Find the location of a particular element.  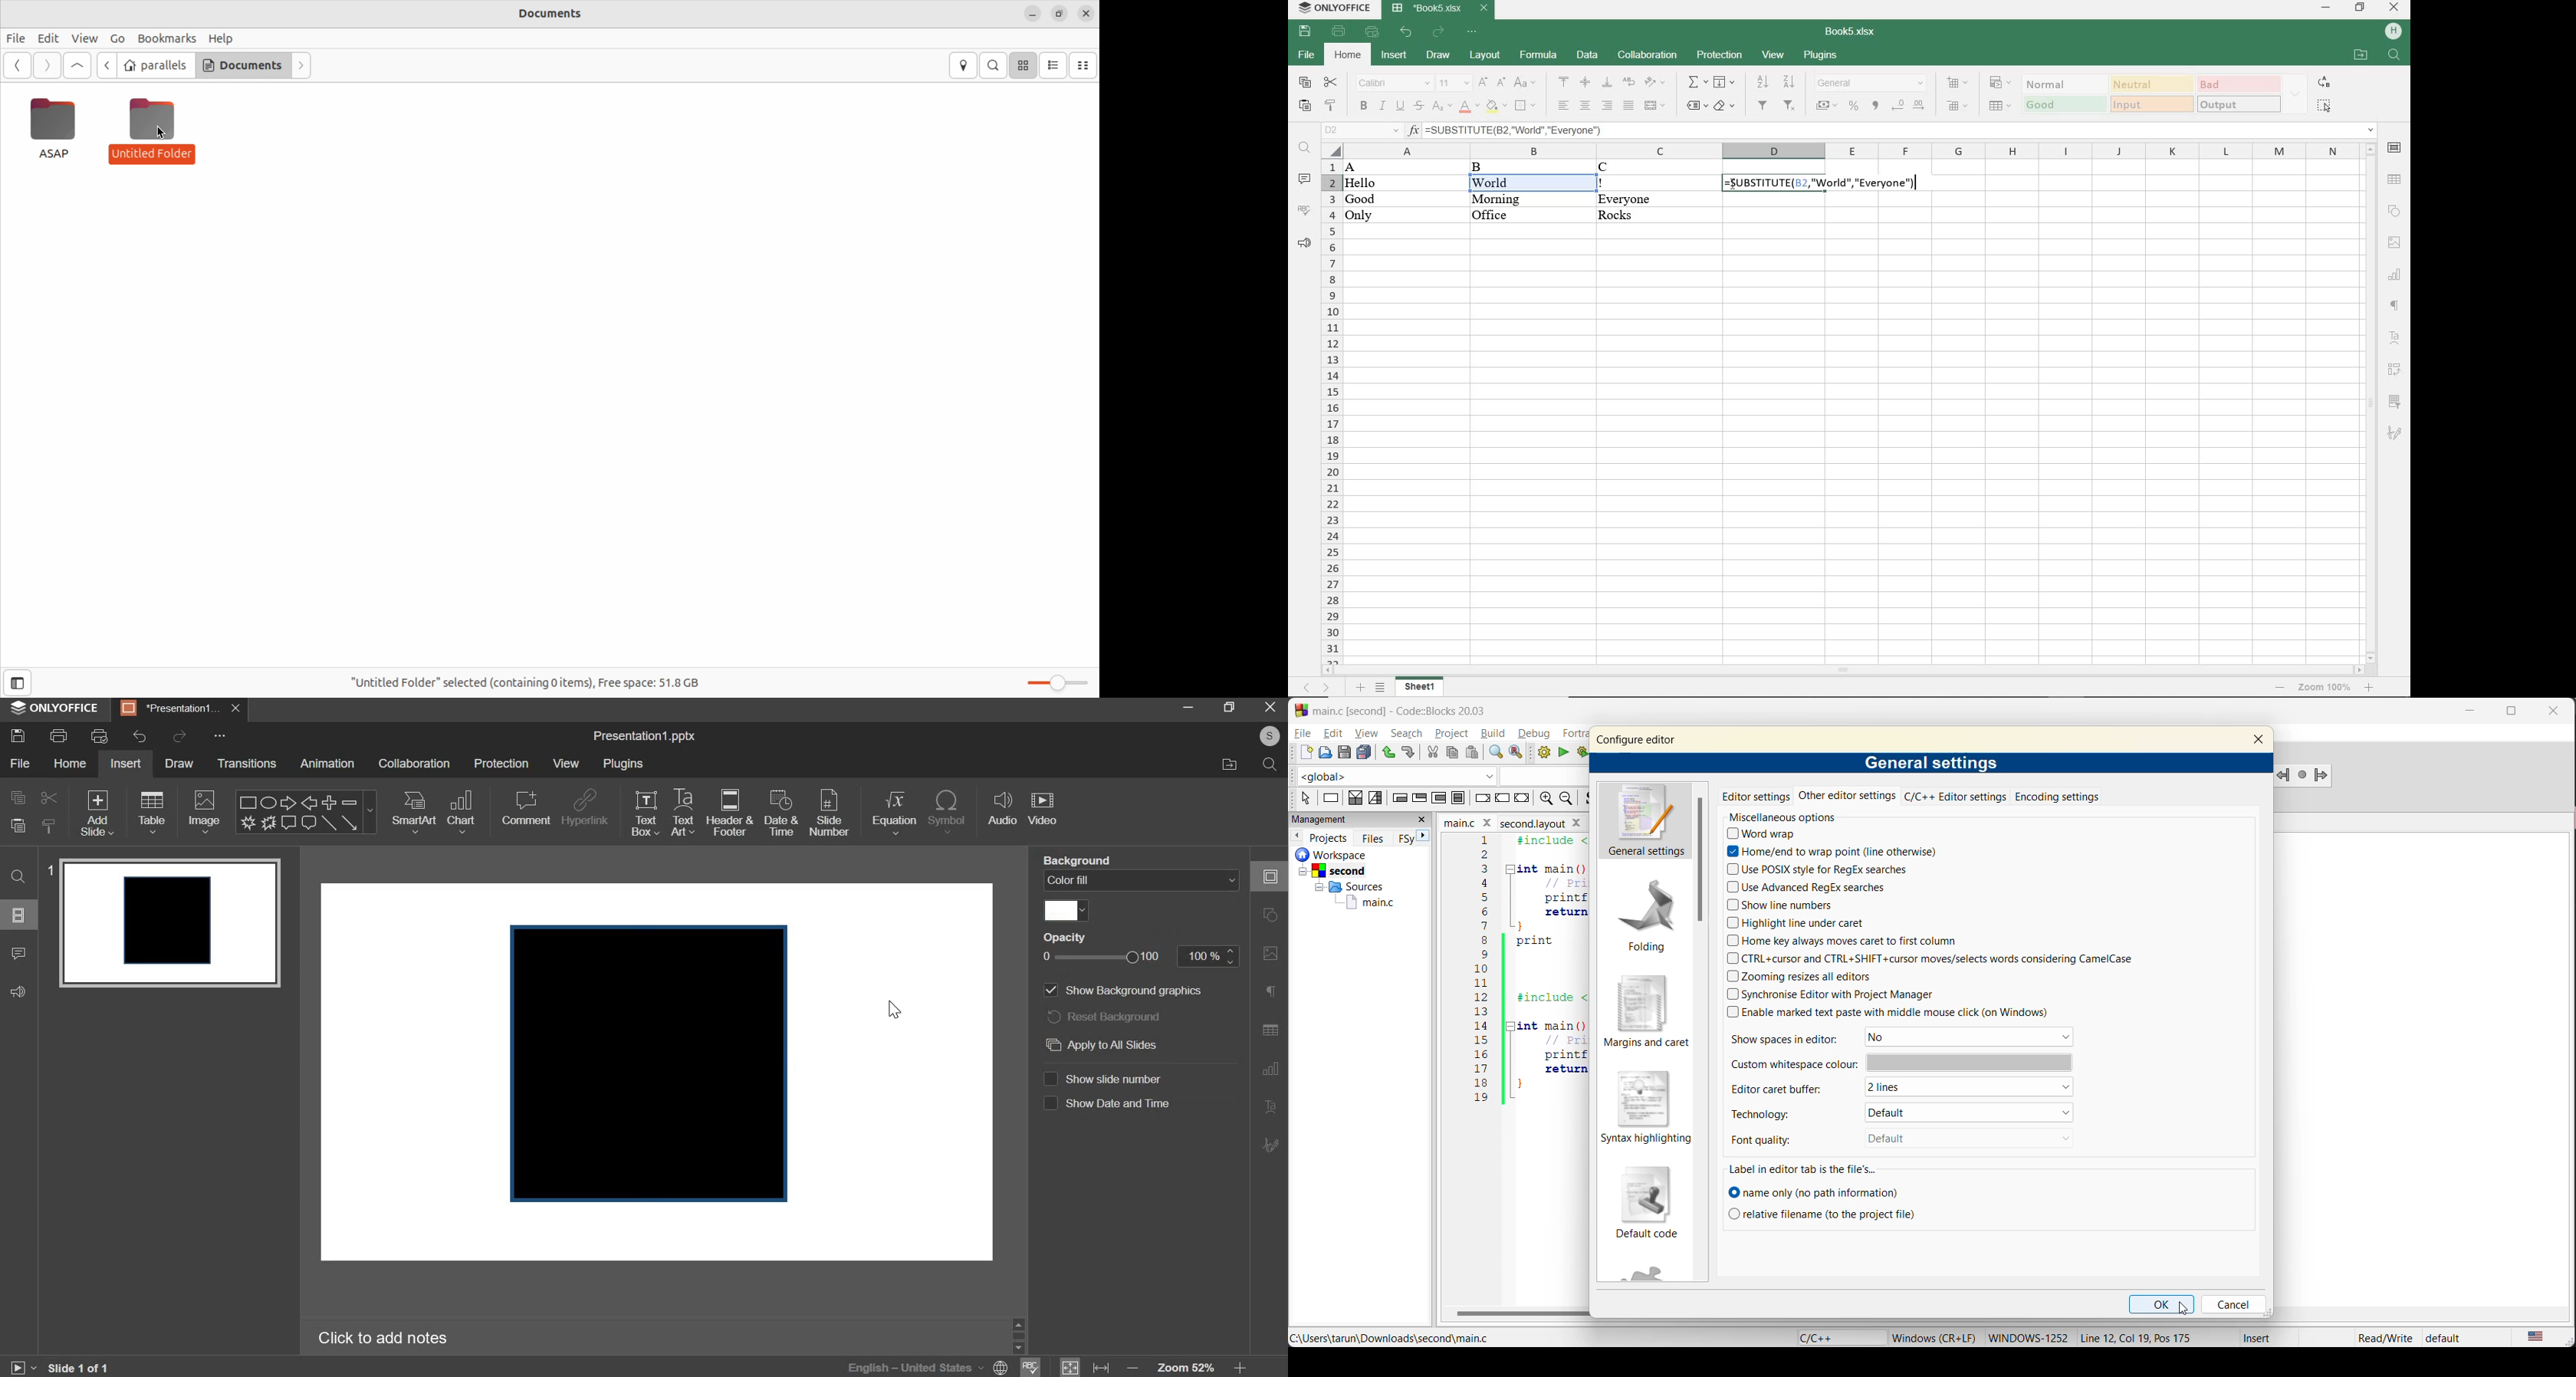

video is located at coordinates (1042, 808).